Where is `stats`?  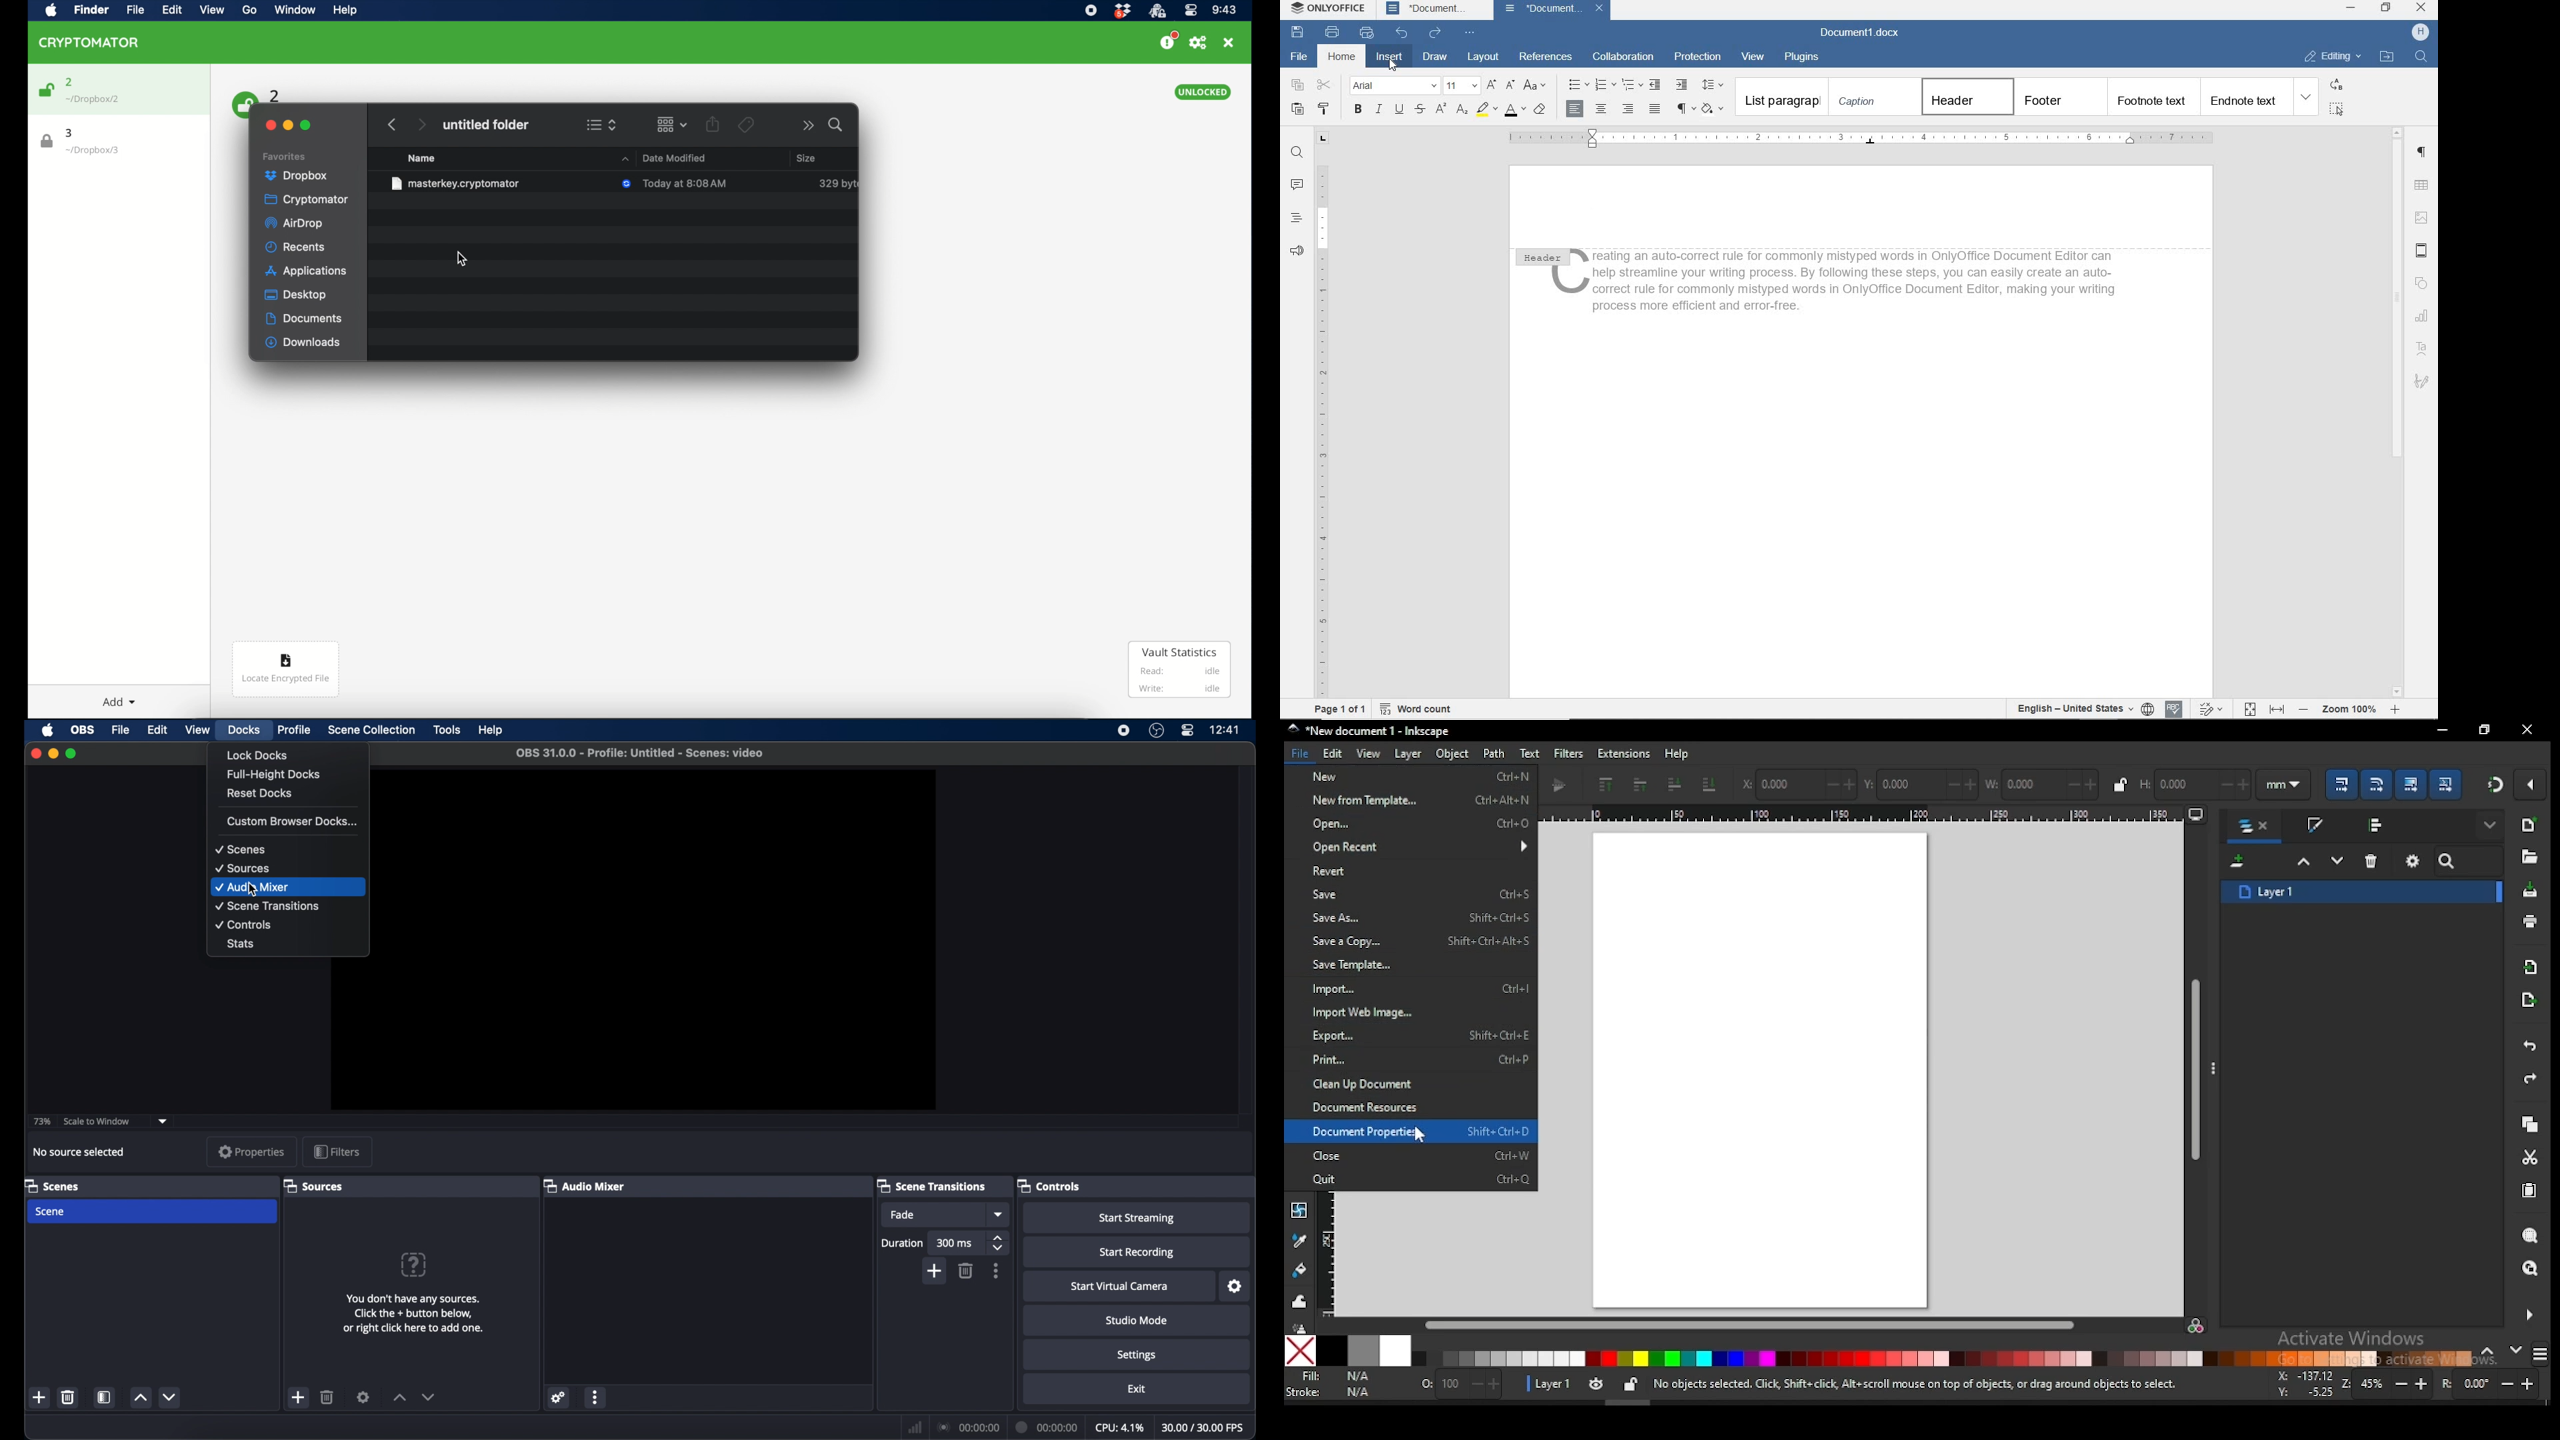 stats is located at coordinates (241, 945).